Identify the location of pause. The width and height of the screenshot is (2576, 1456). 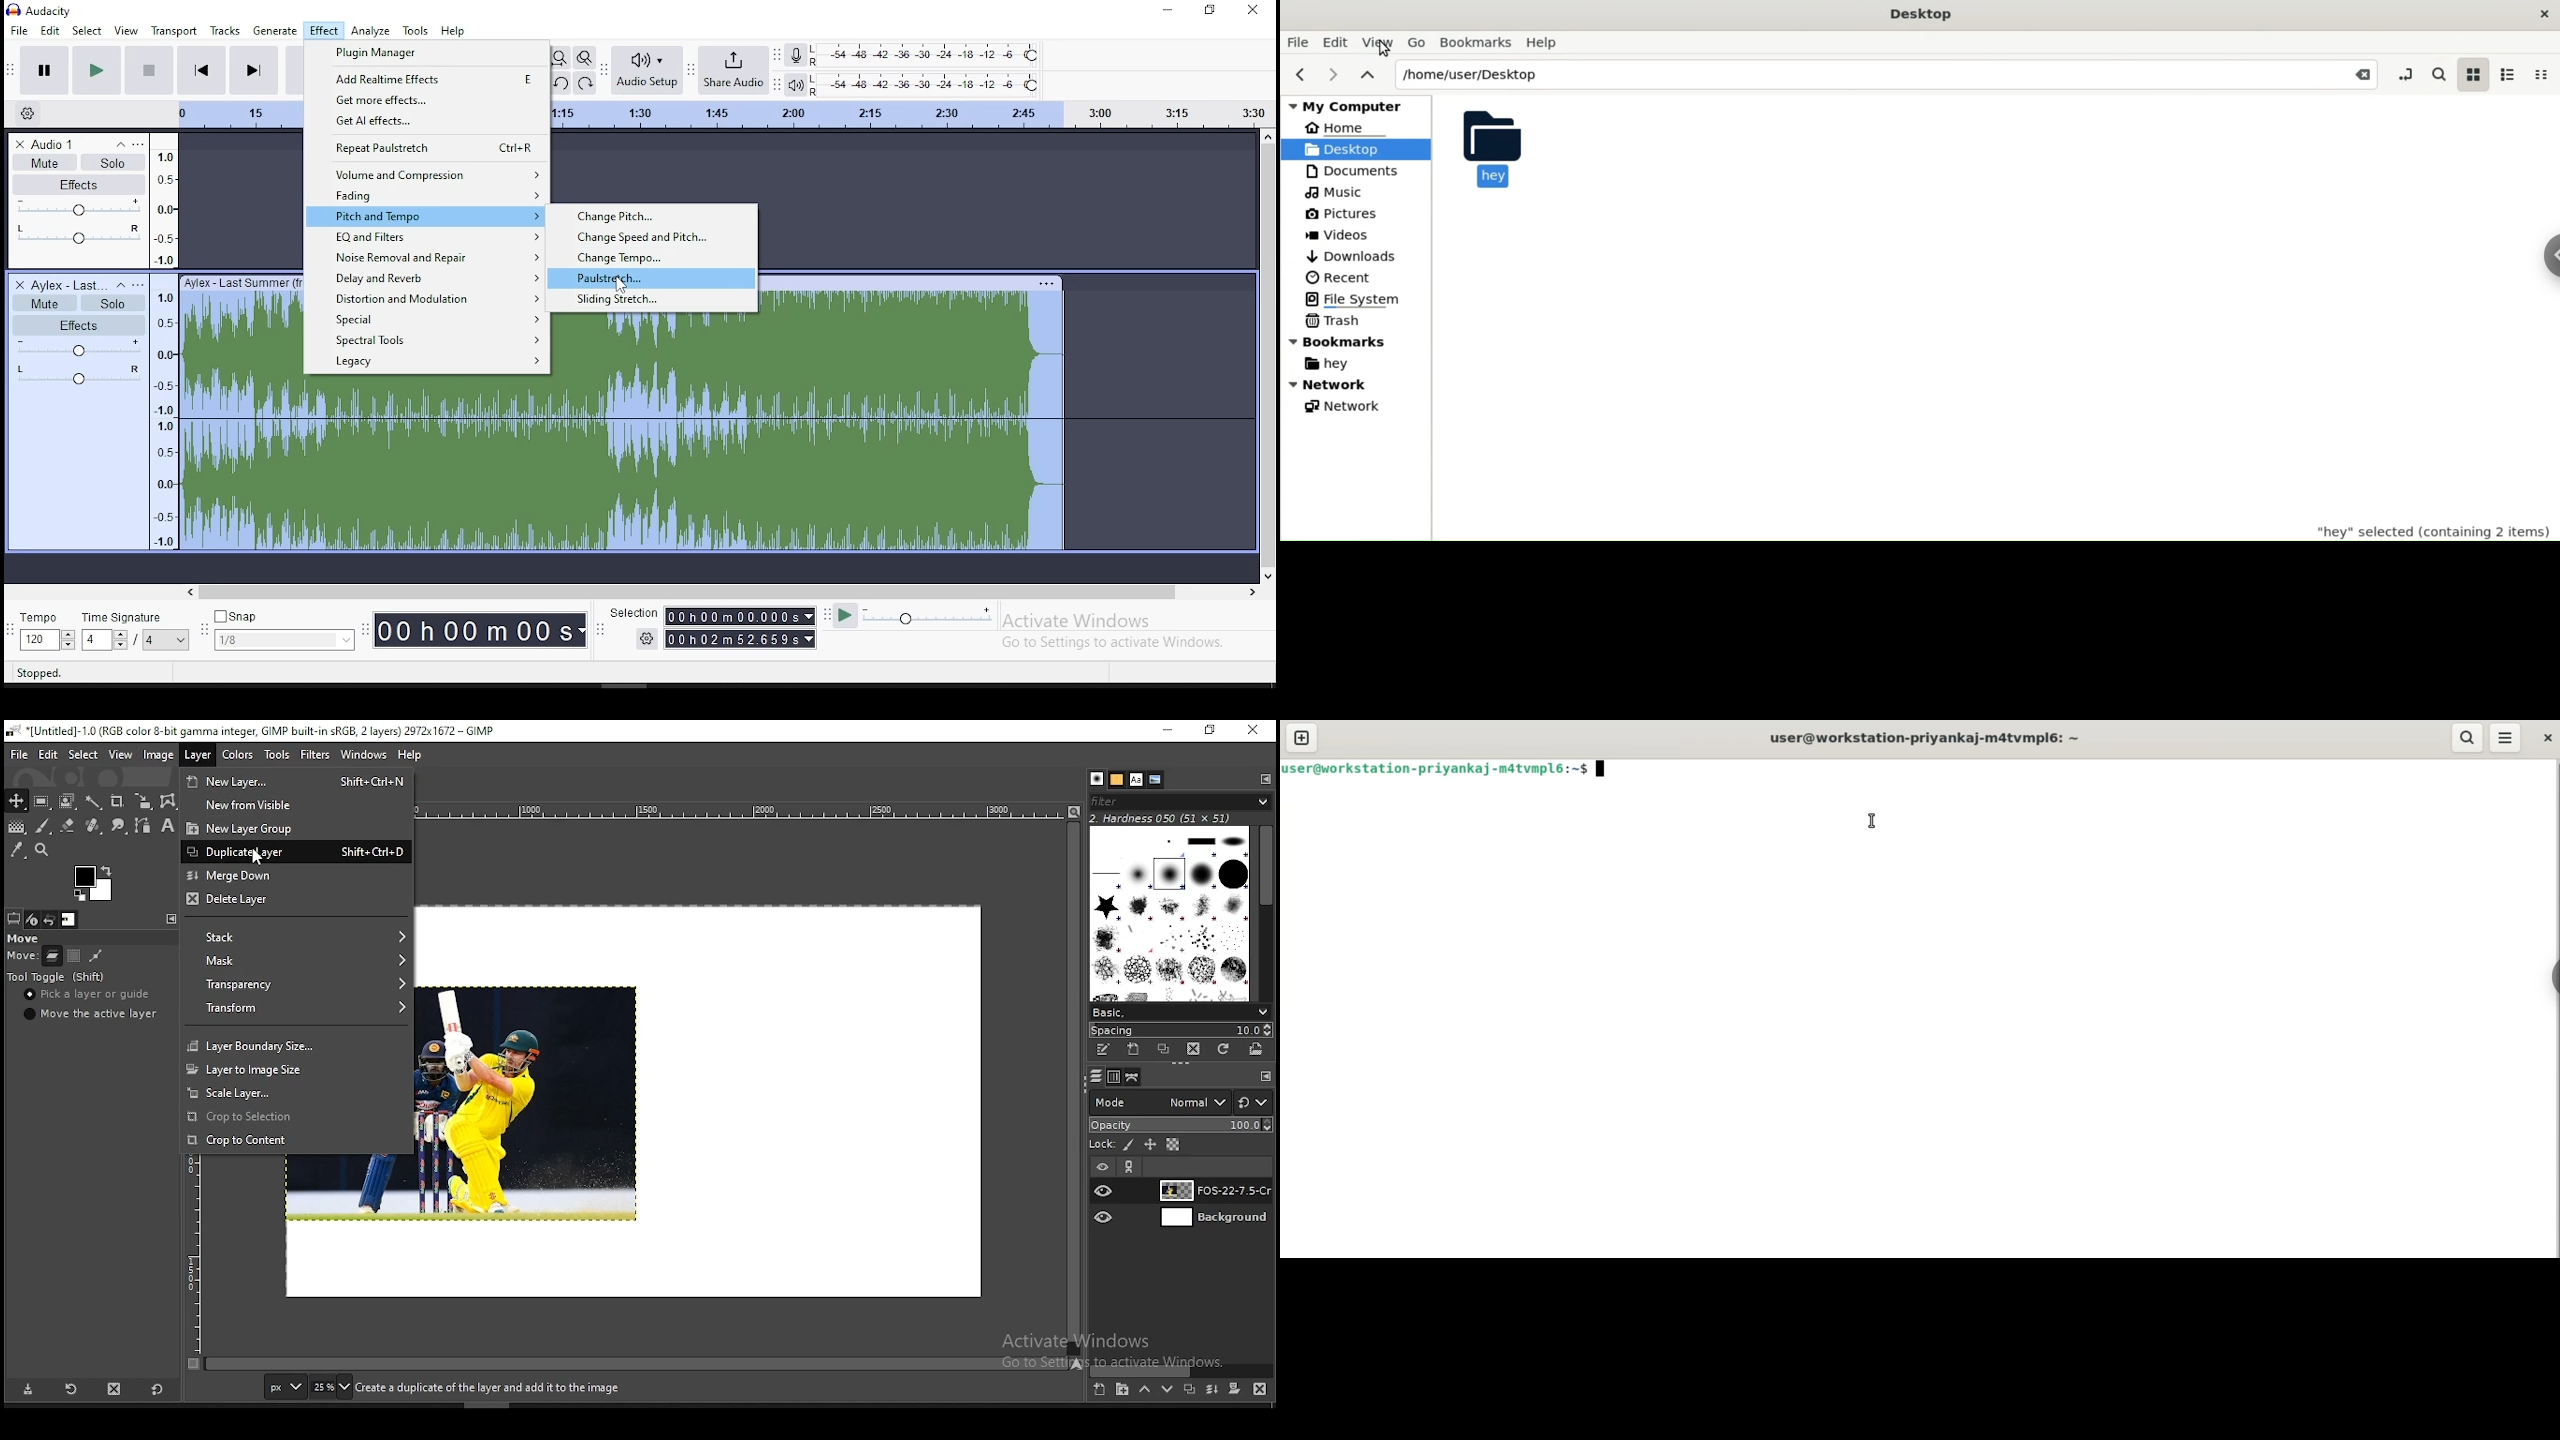
(96, 70).